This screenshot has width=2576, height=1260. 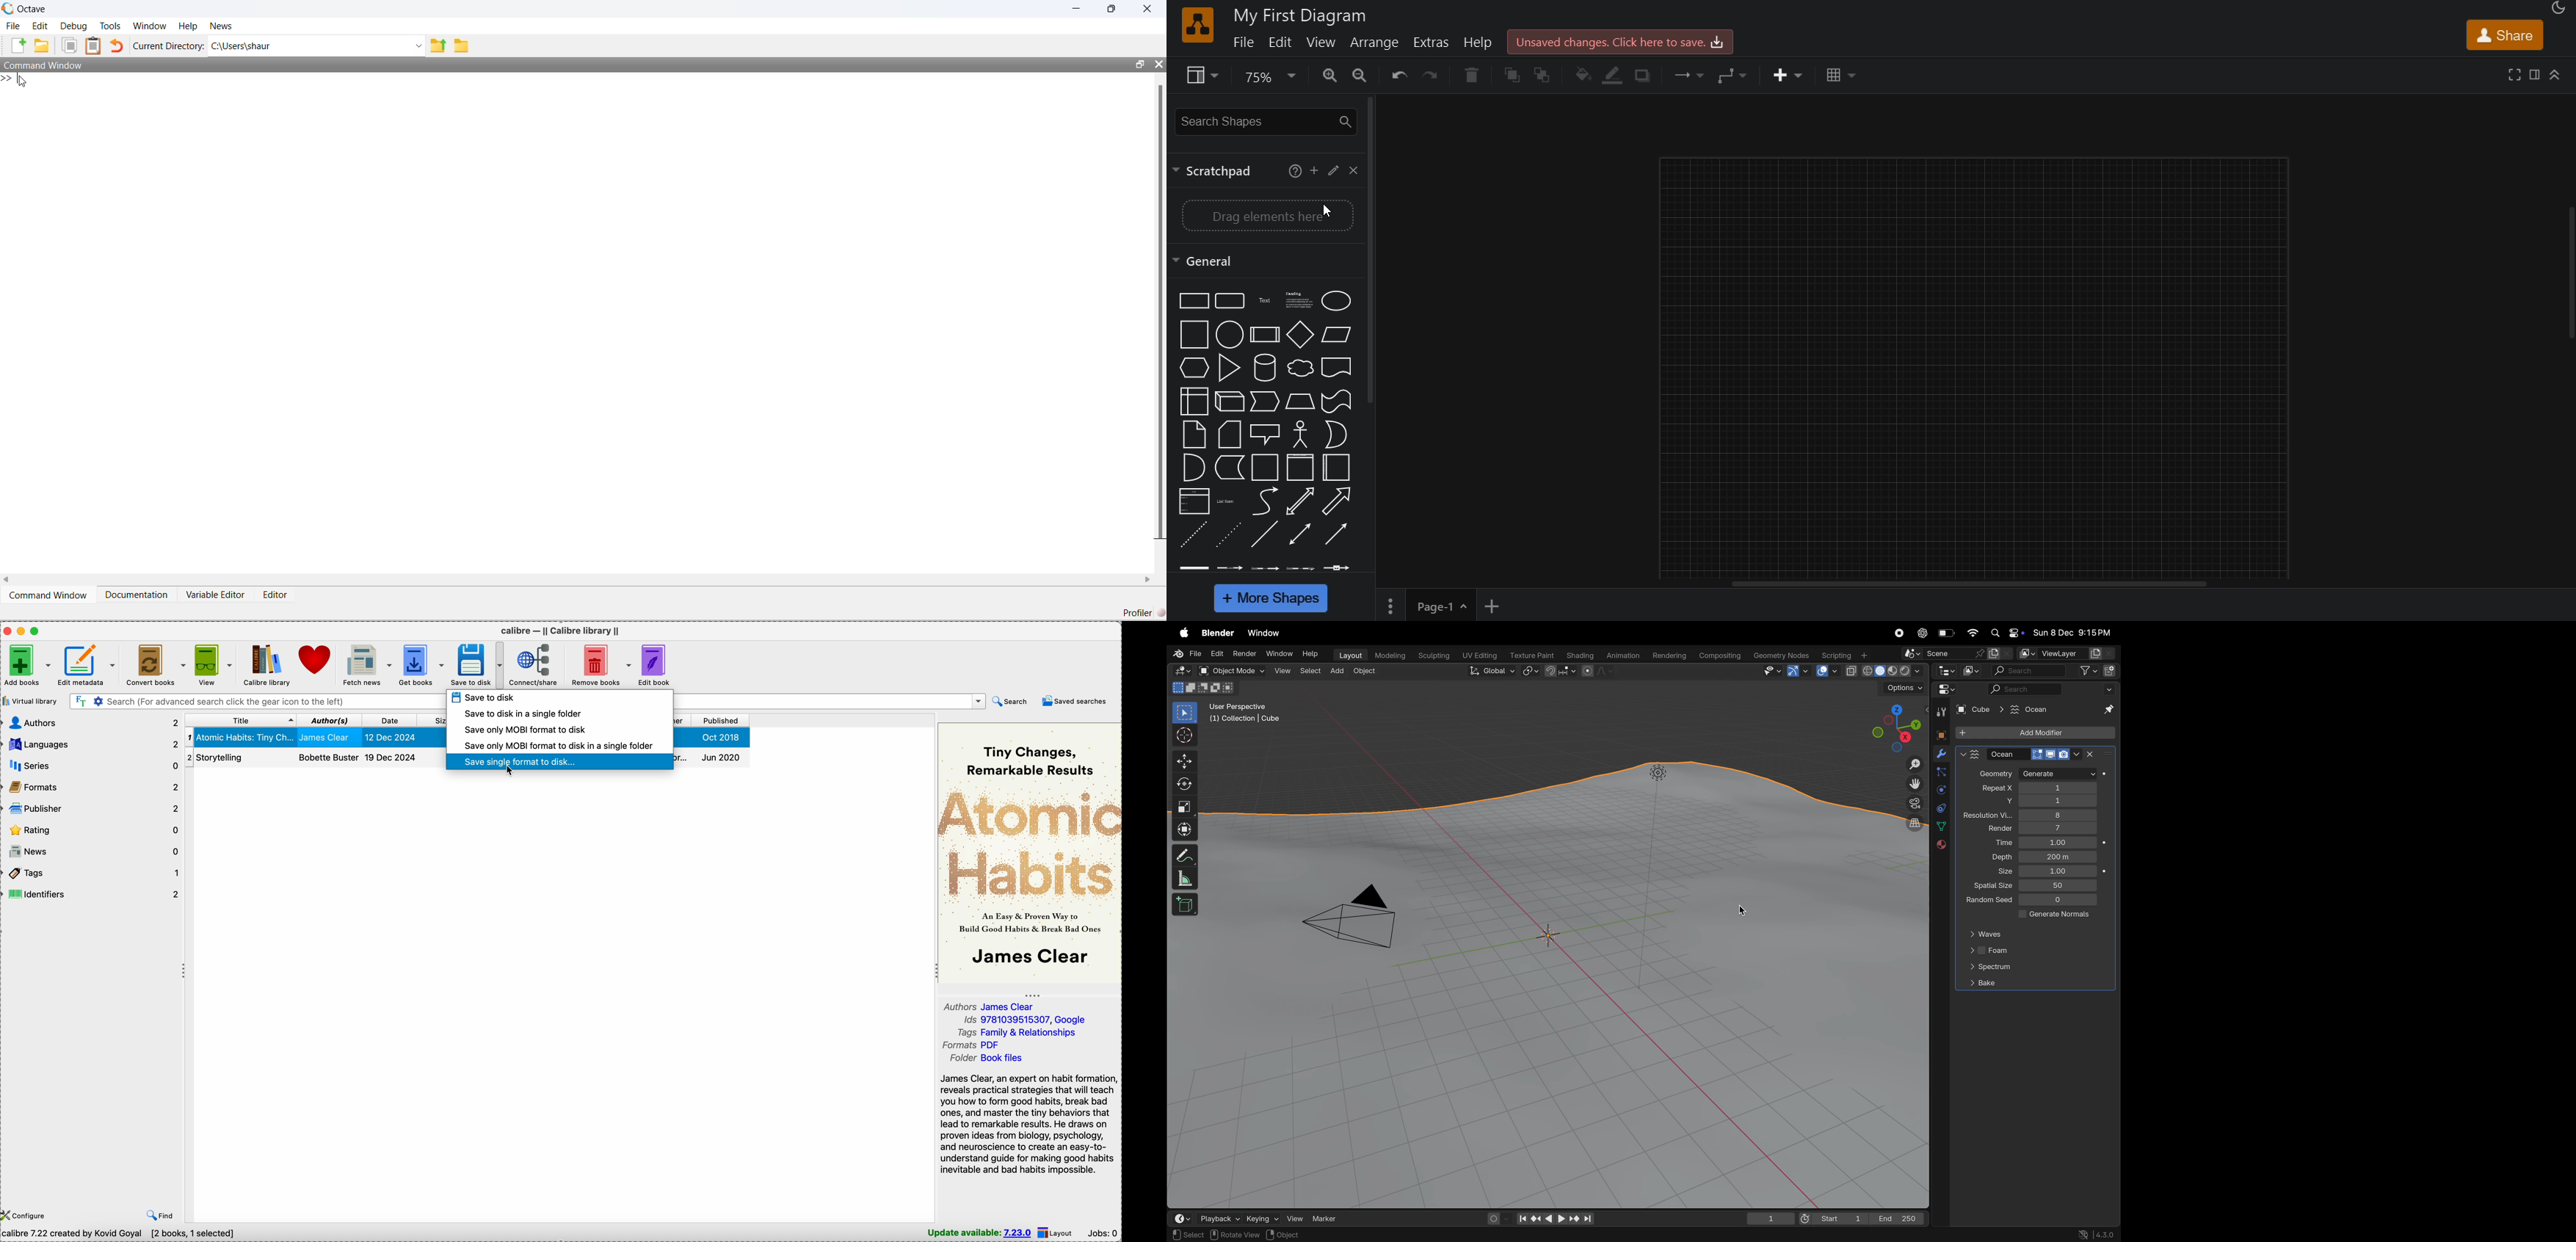 What do you see at coordinates (1941, 774) in the screenshot?
I see `particles` at bounding box center [1941, 774].